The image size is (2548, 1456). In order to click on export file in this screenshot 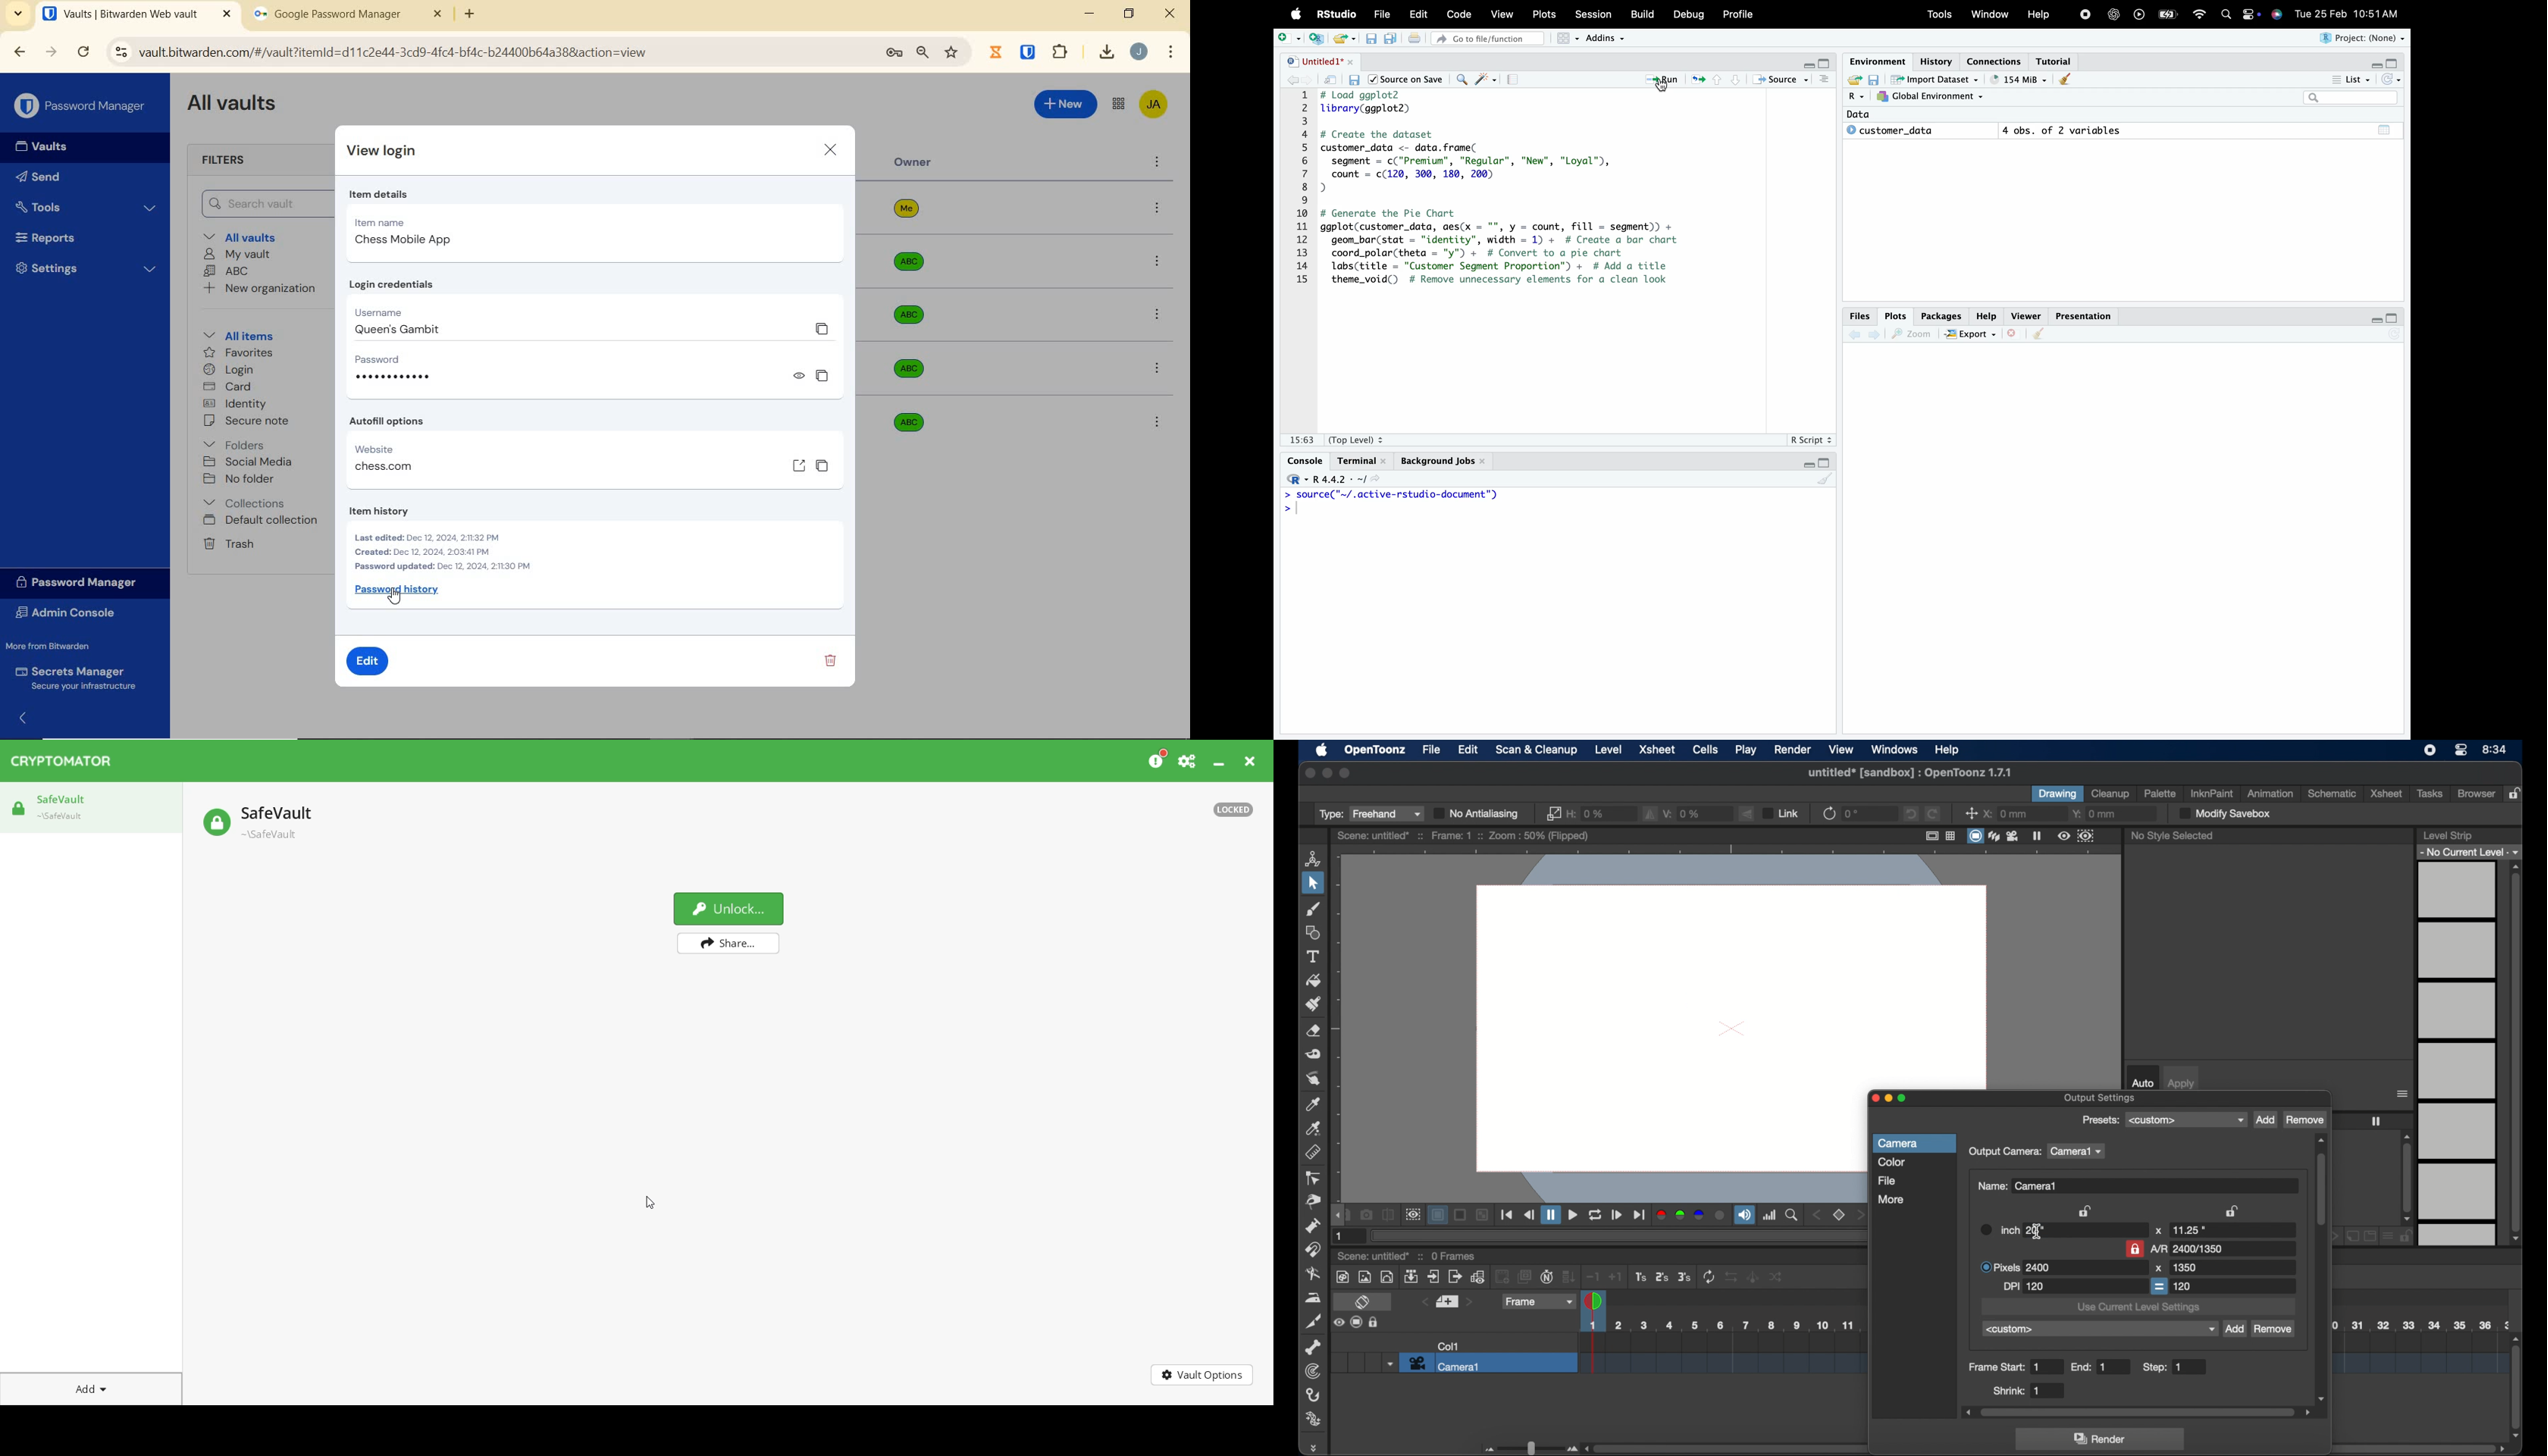, I will do `click(1347, 39)`.